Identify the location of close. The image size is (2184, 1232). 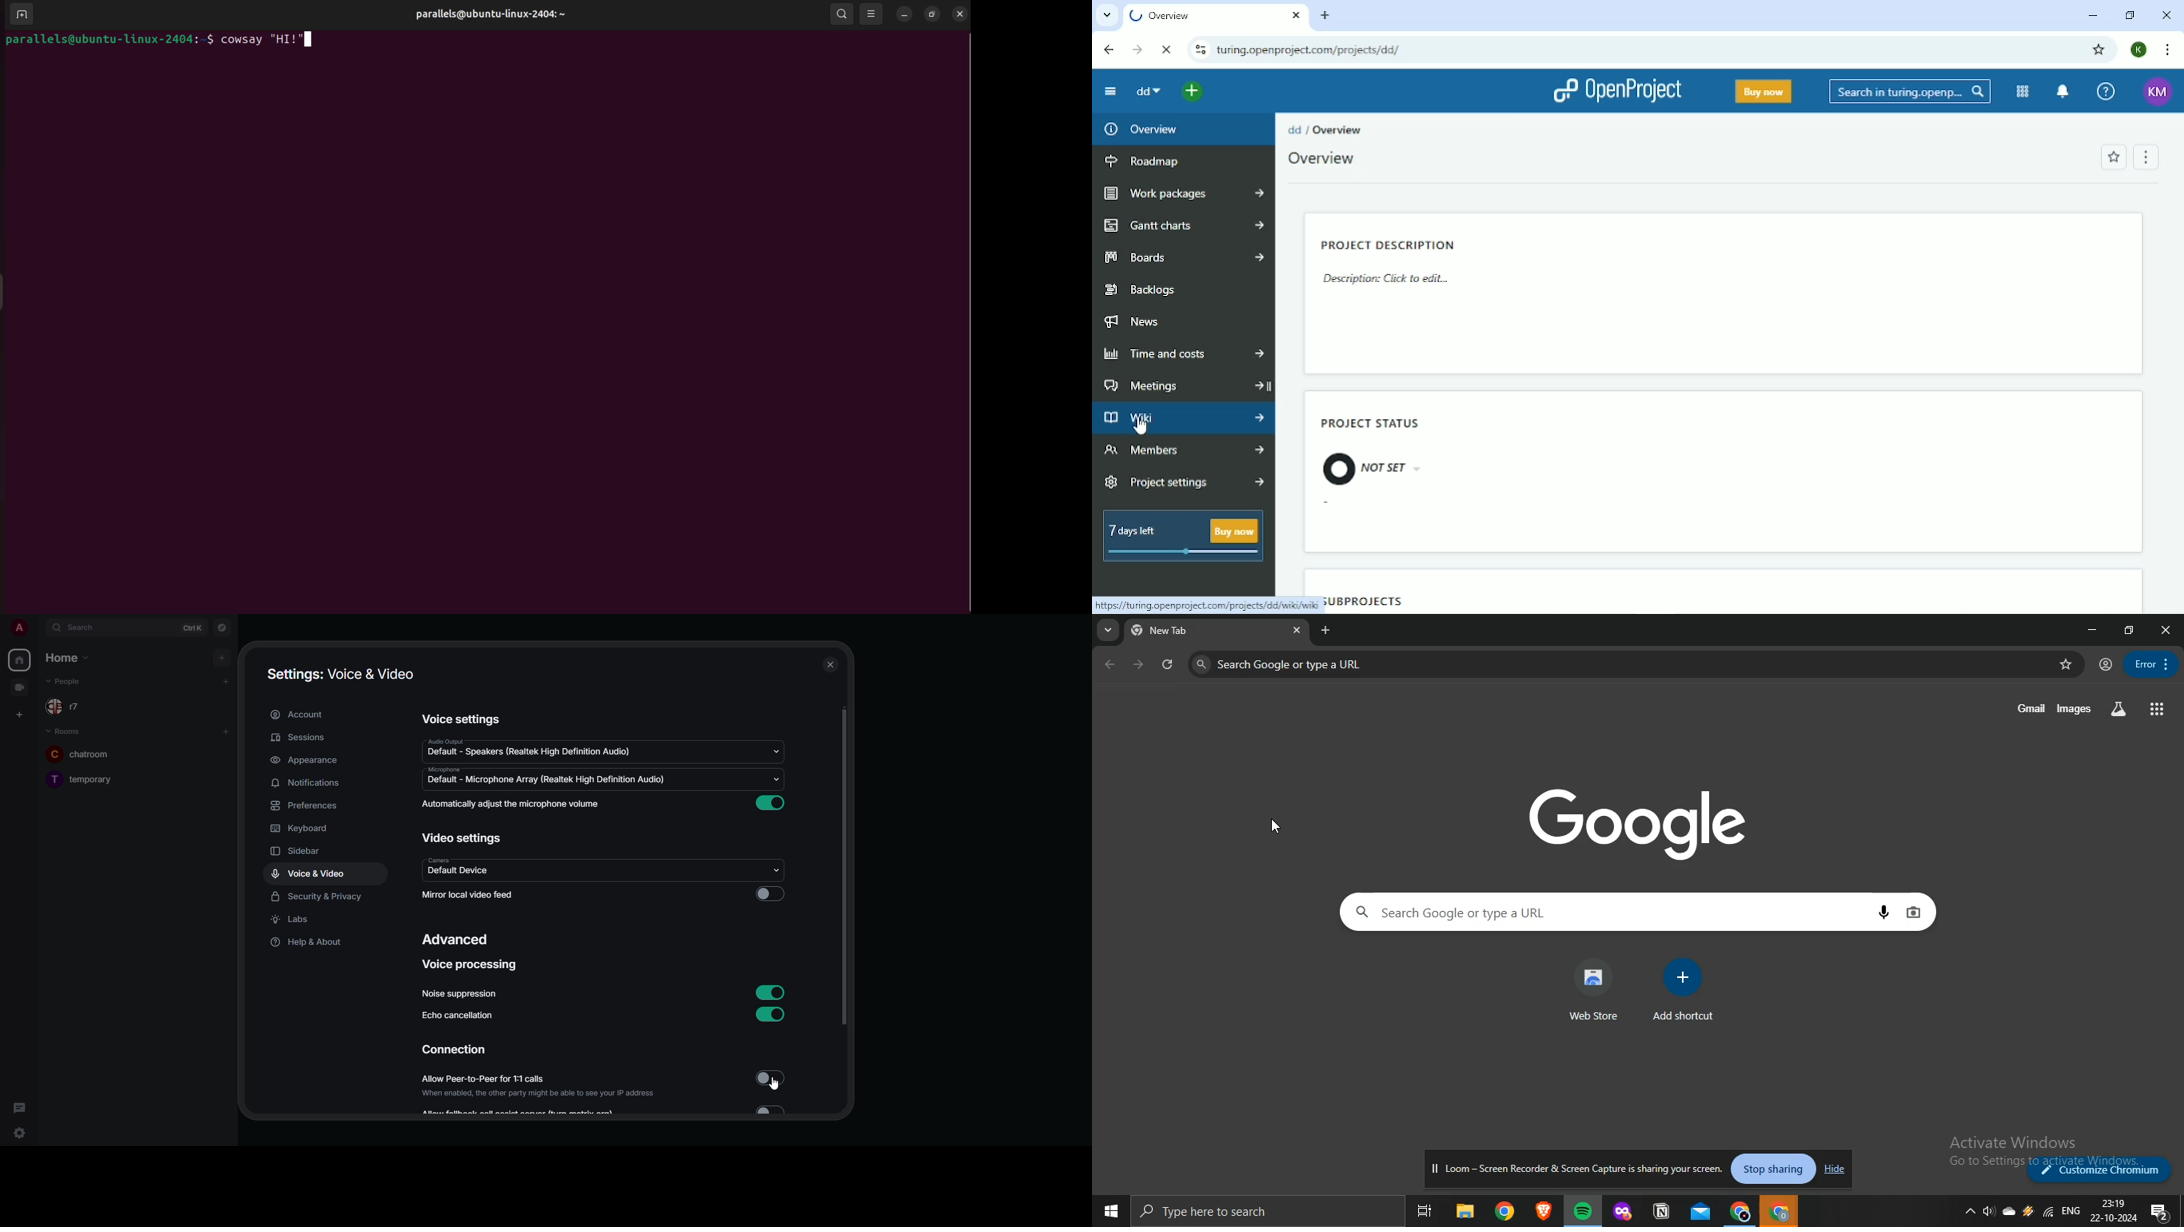
(829, 665).